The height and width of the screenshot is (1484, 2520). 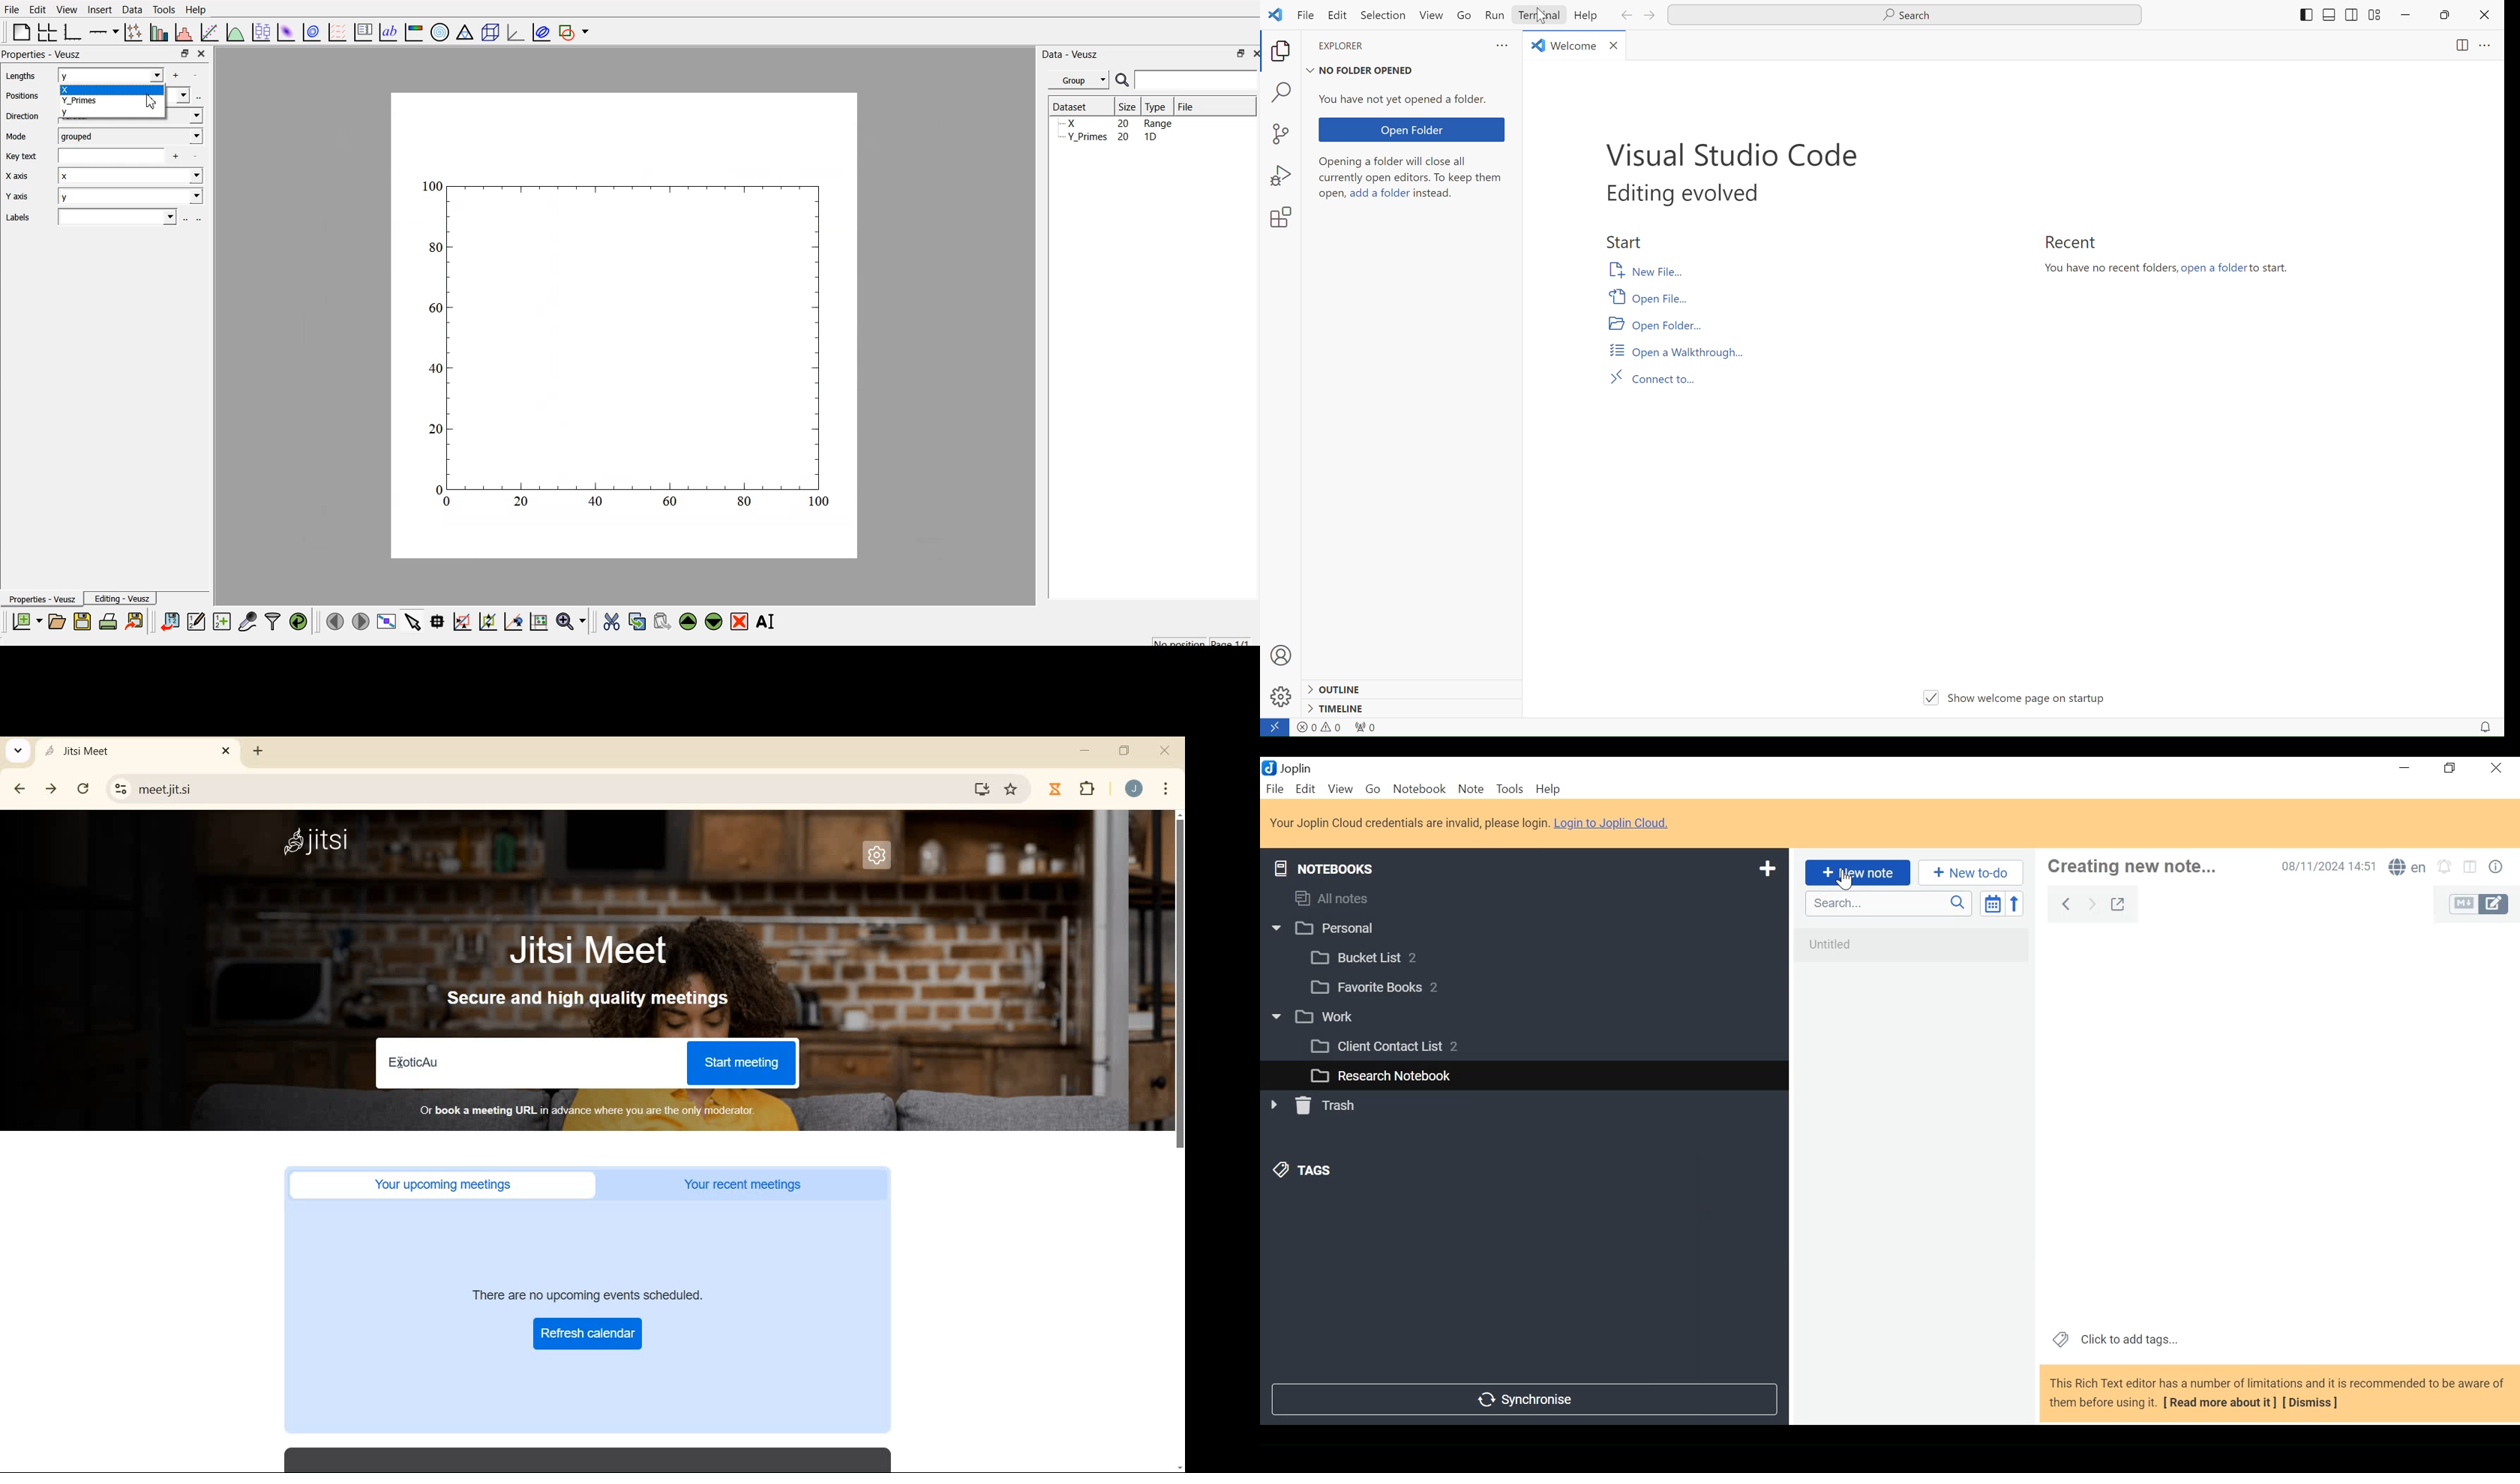 I want to click on close, so click(x=1621, y=51).